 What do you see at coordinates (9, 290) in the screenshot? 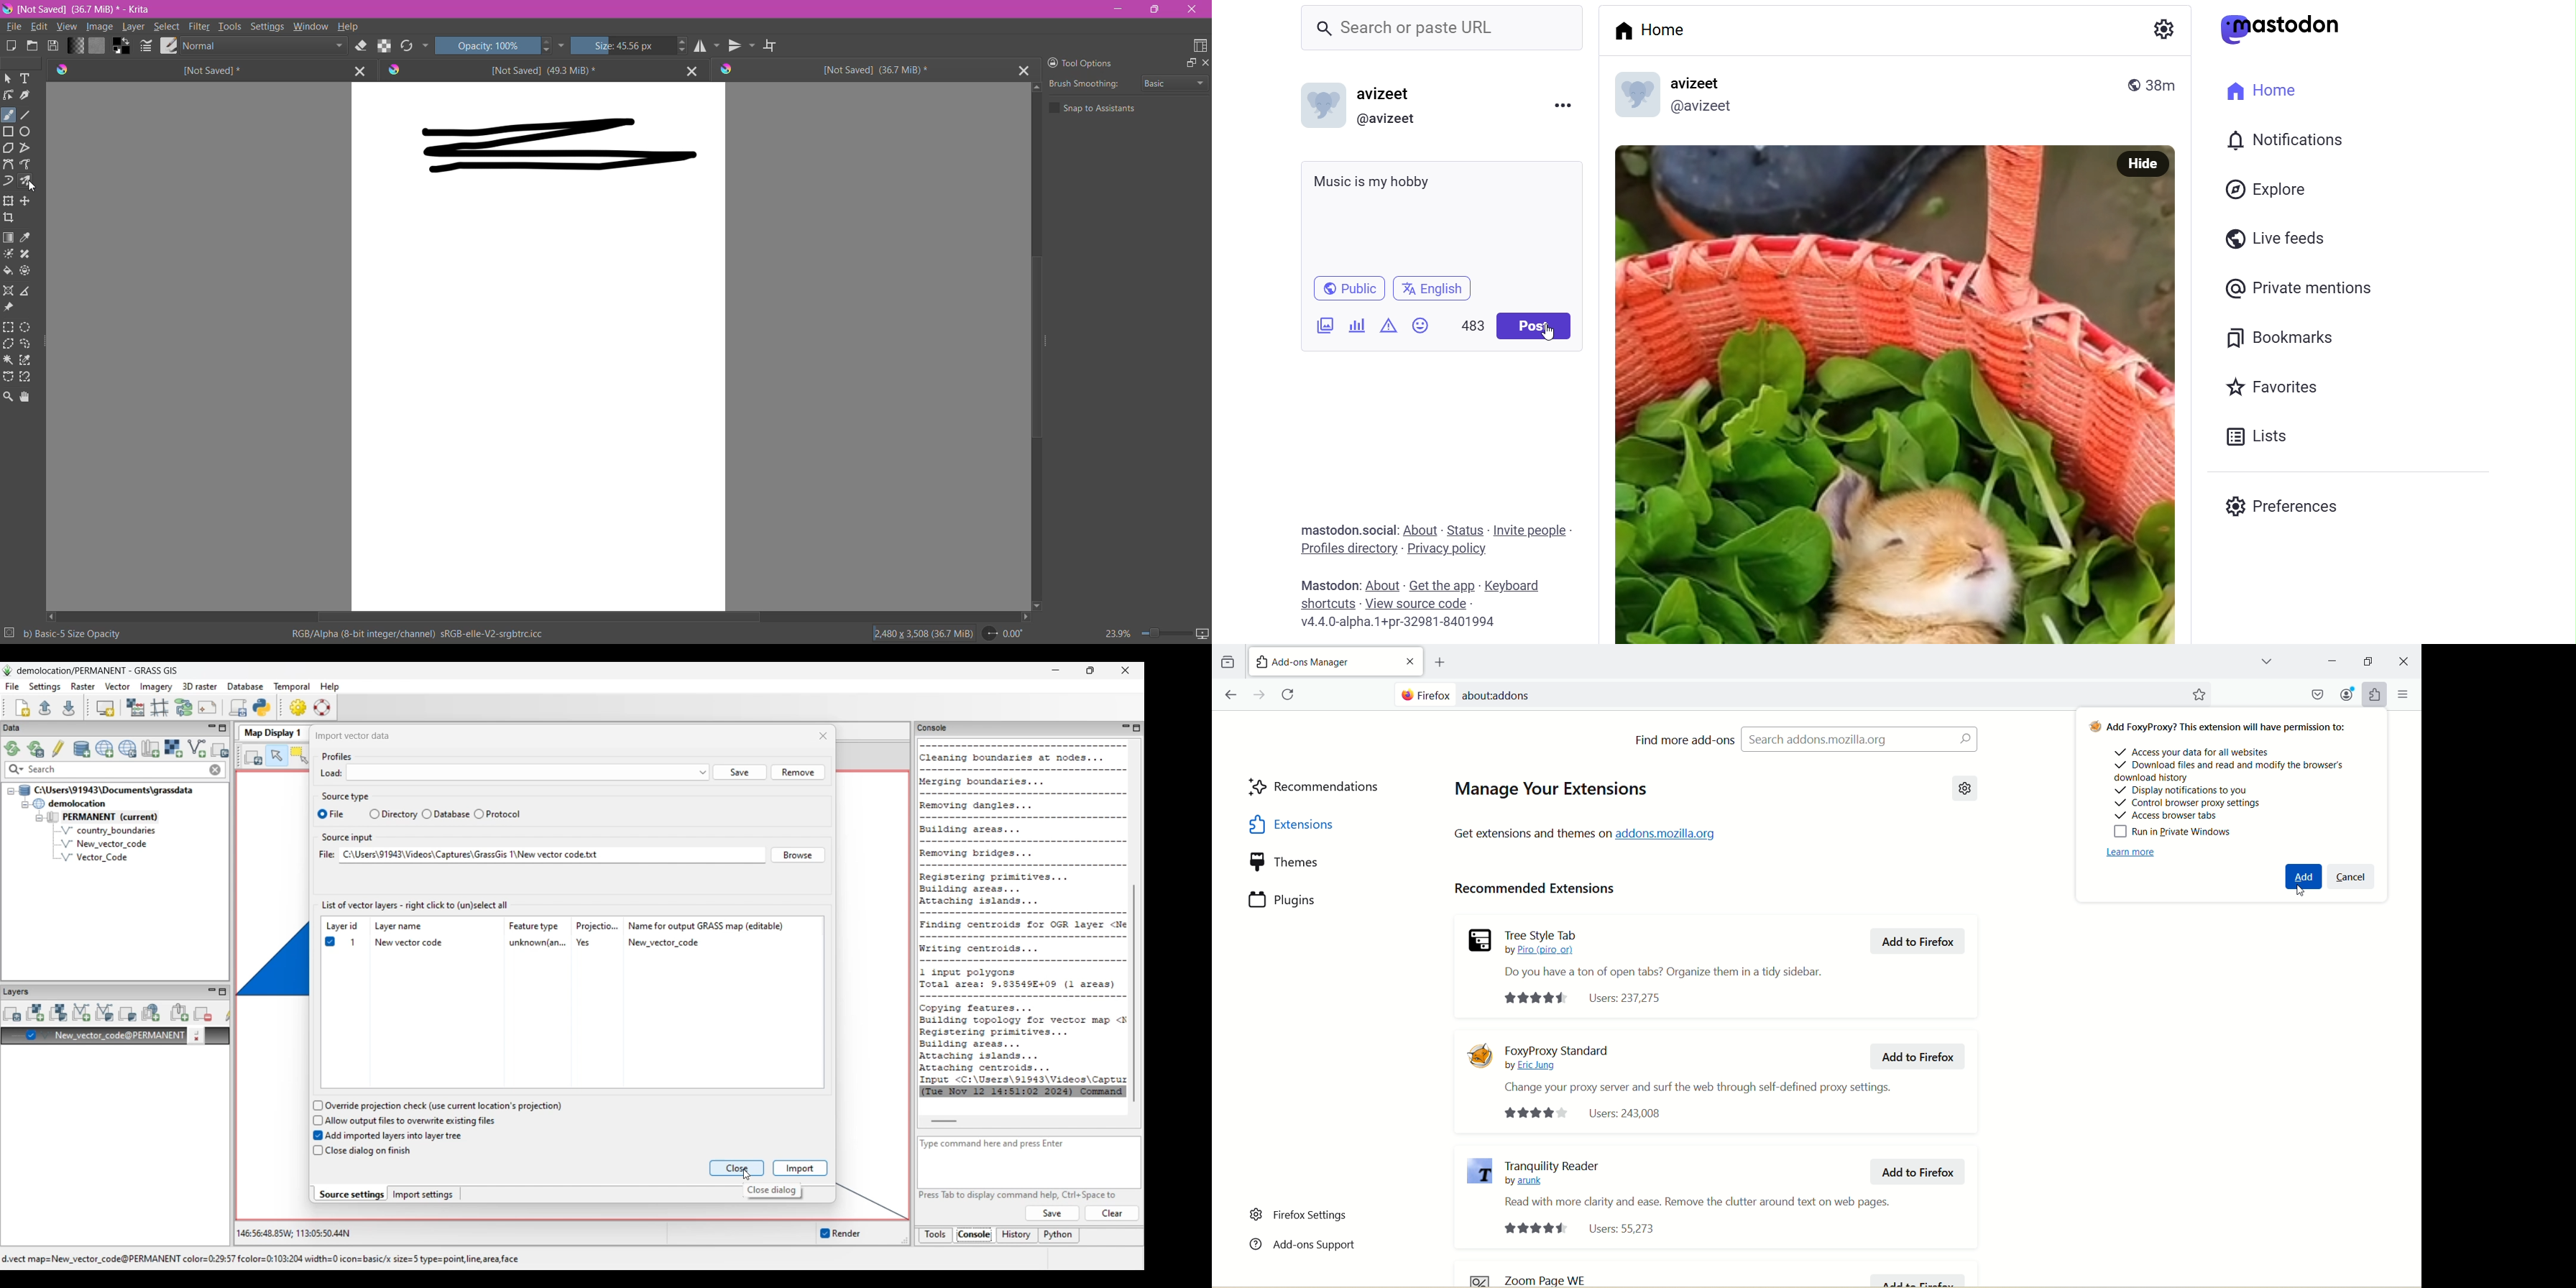
I see `Assistant Tool ` at bounding box center [9, 290].